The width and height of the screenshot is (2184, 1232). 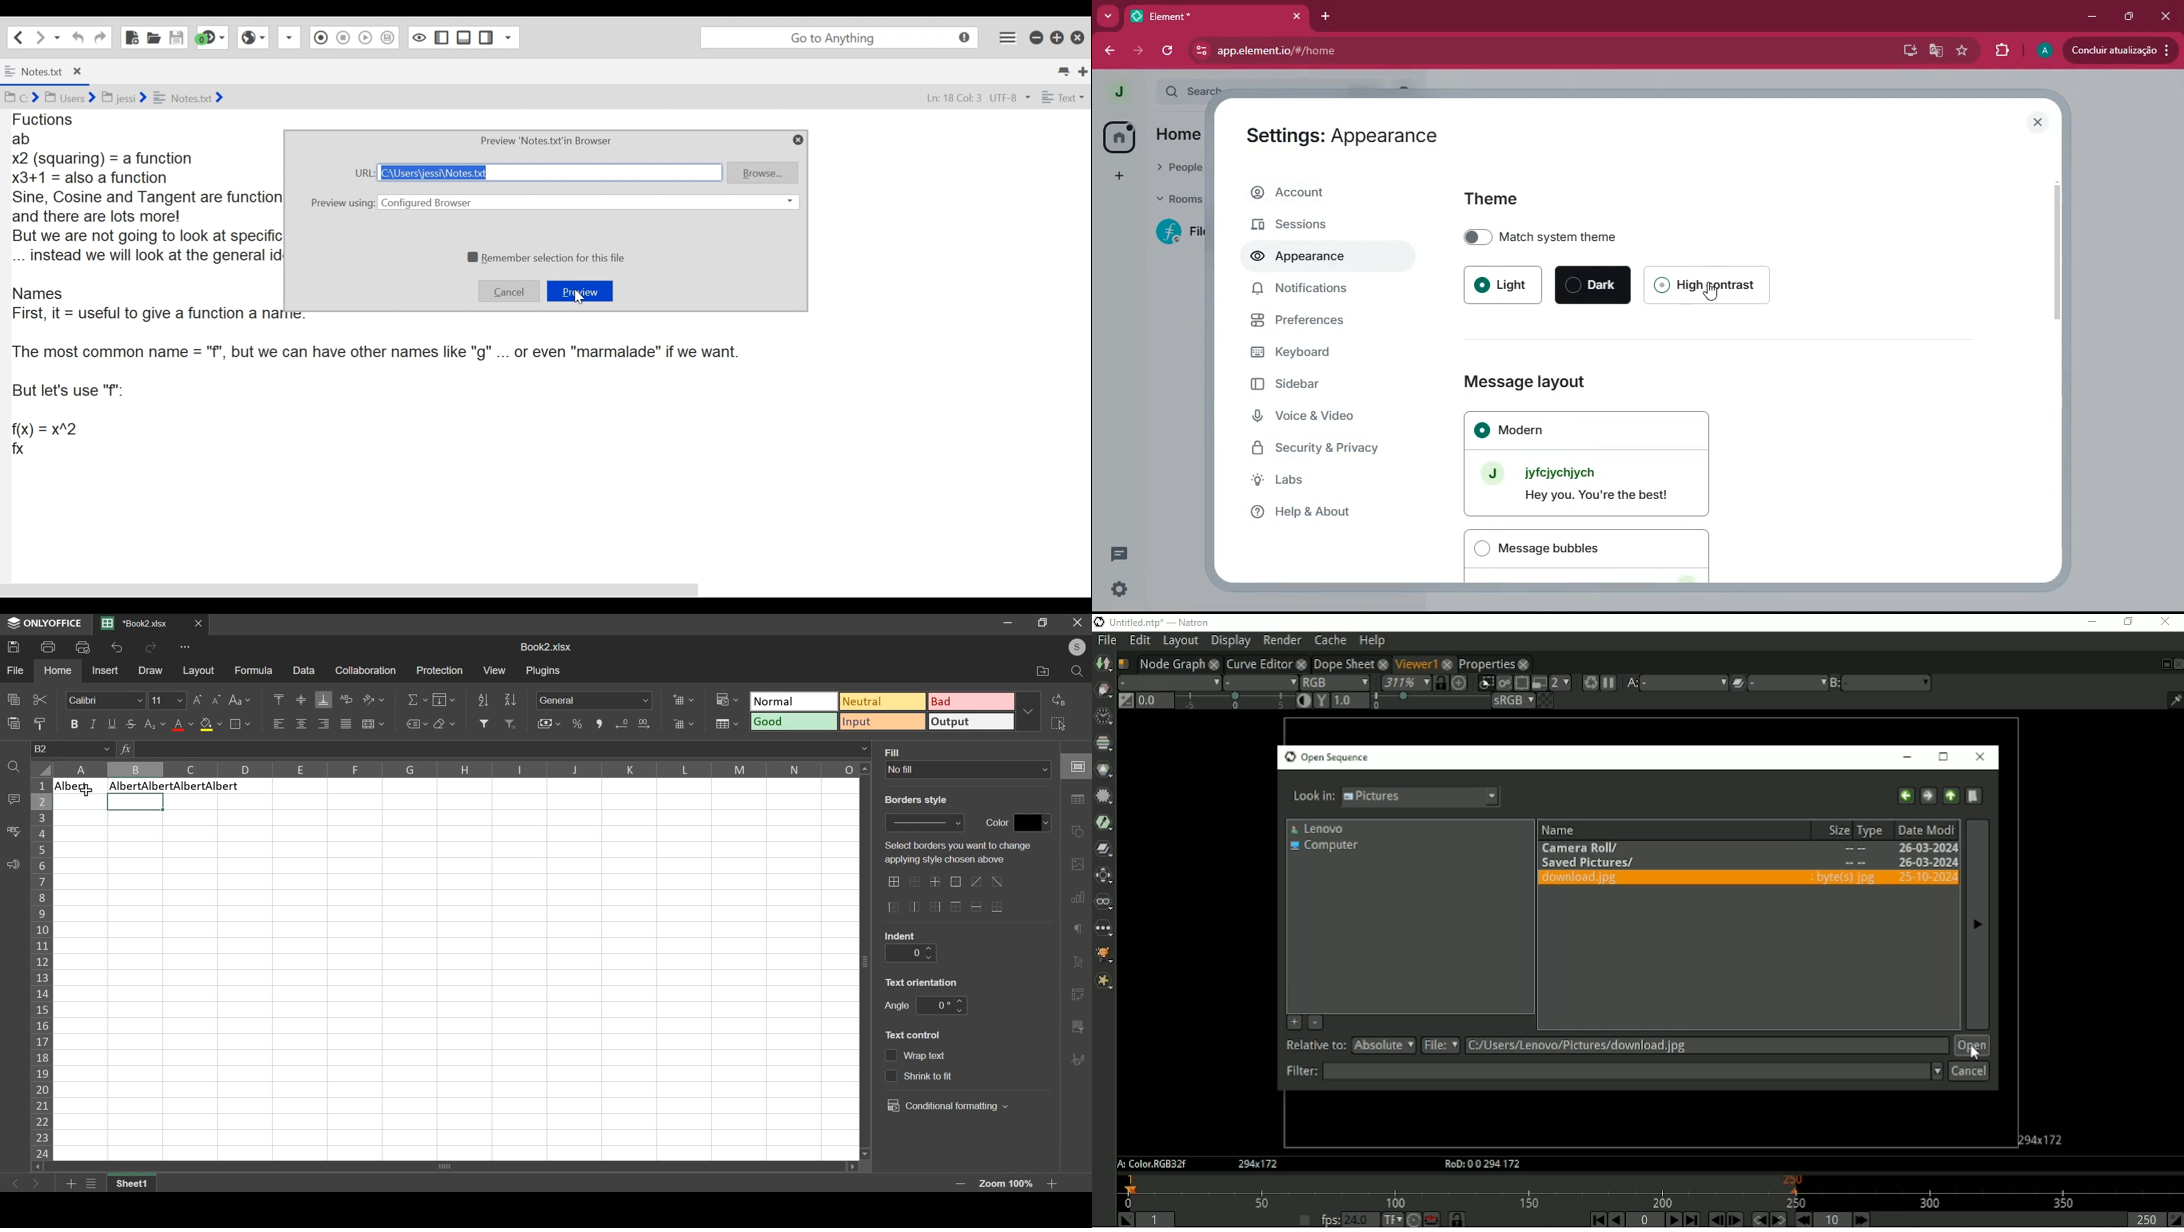 I want to click on user's account, so click(x=1075, y=645).